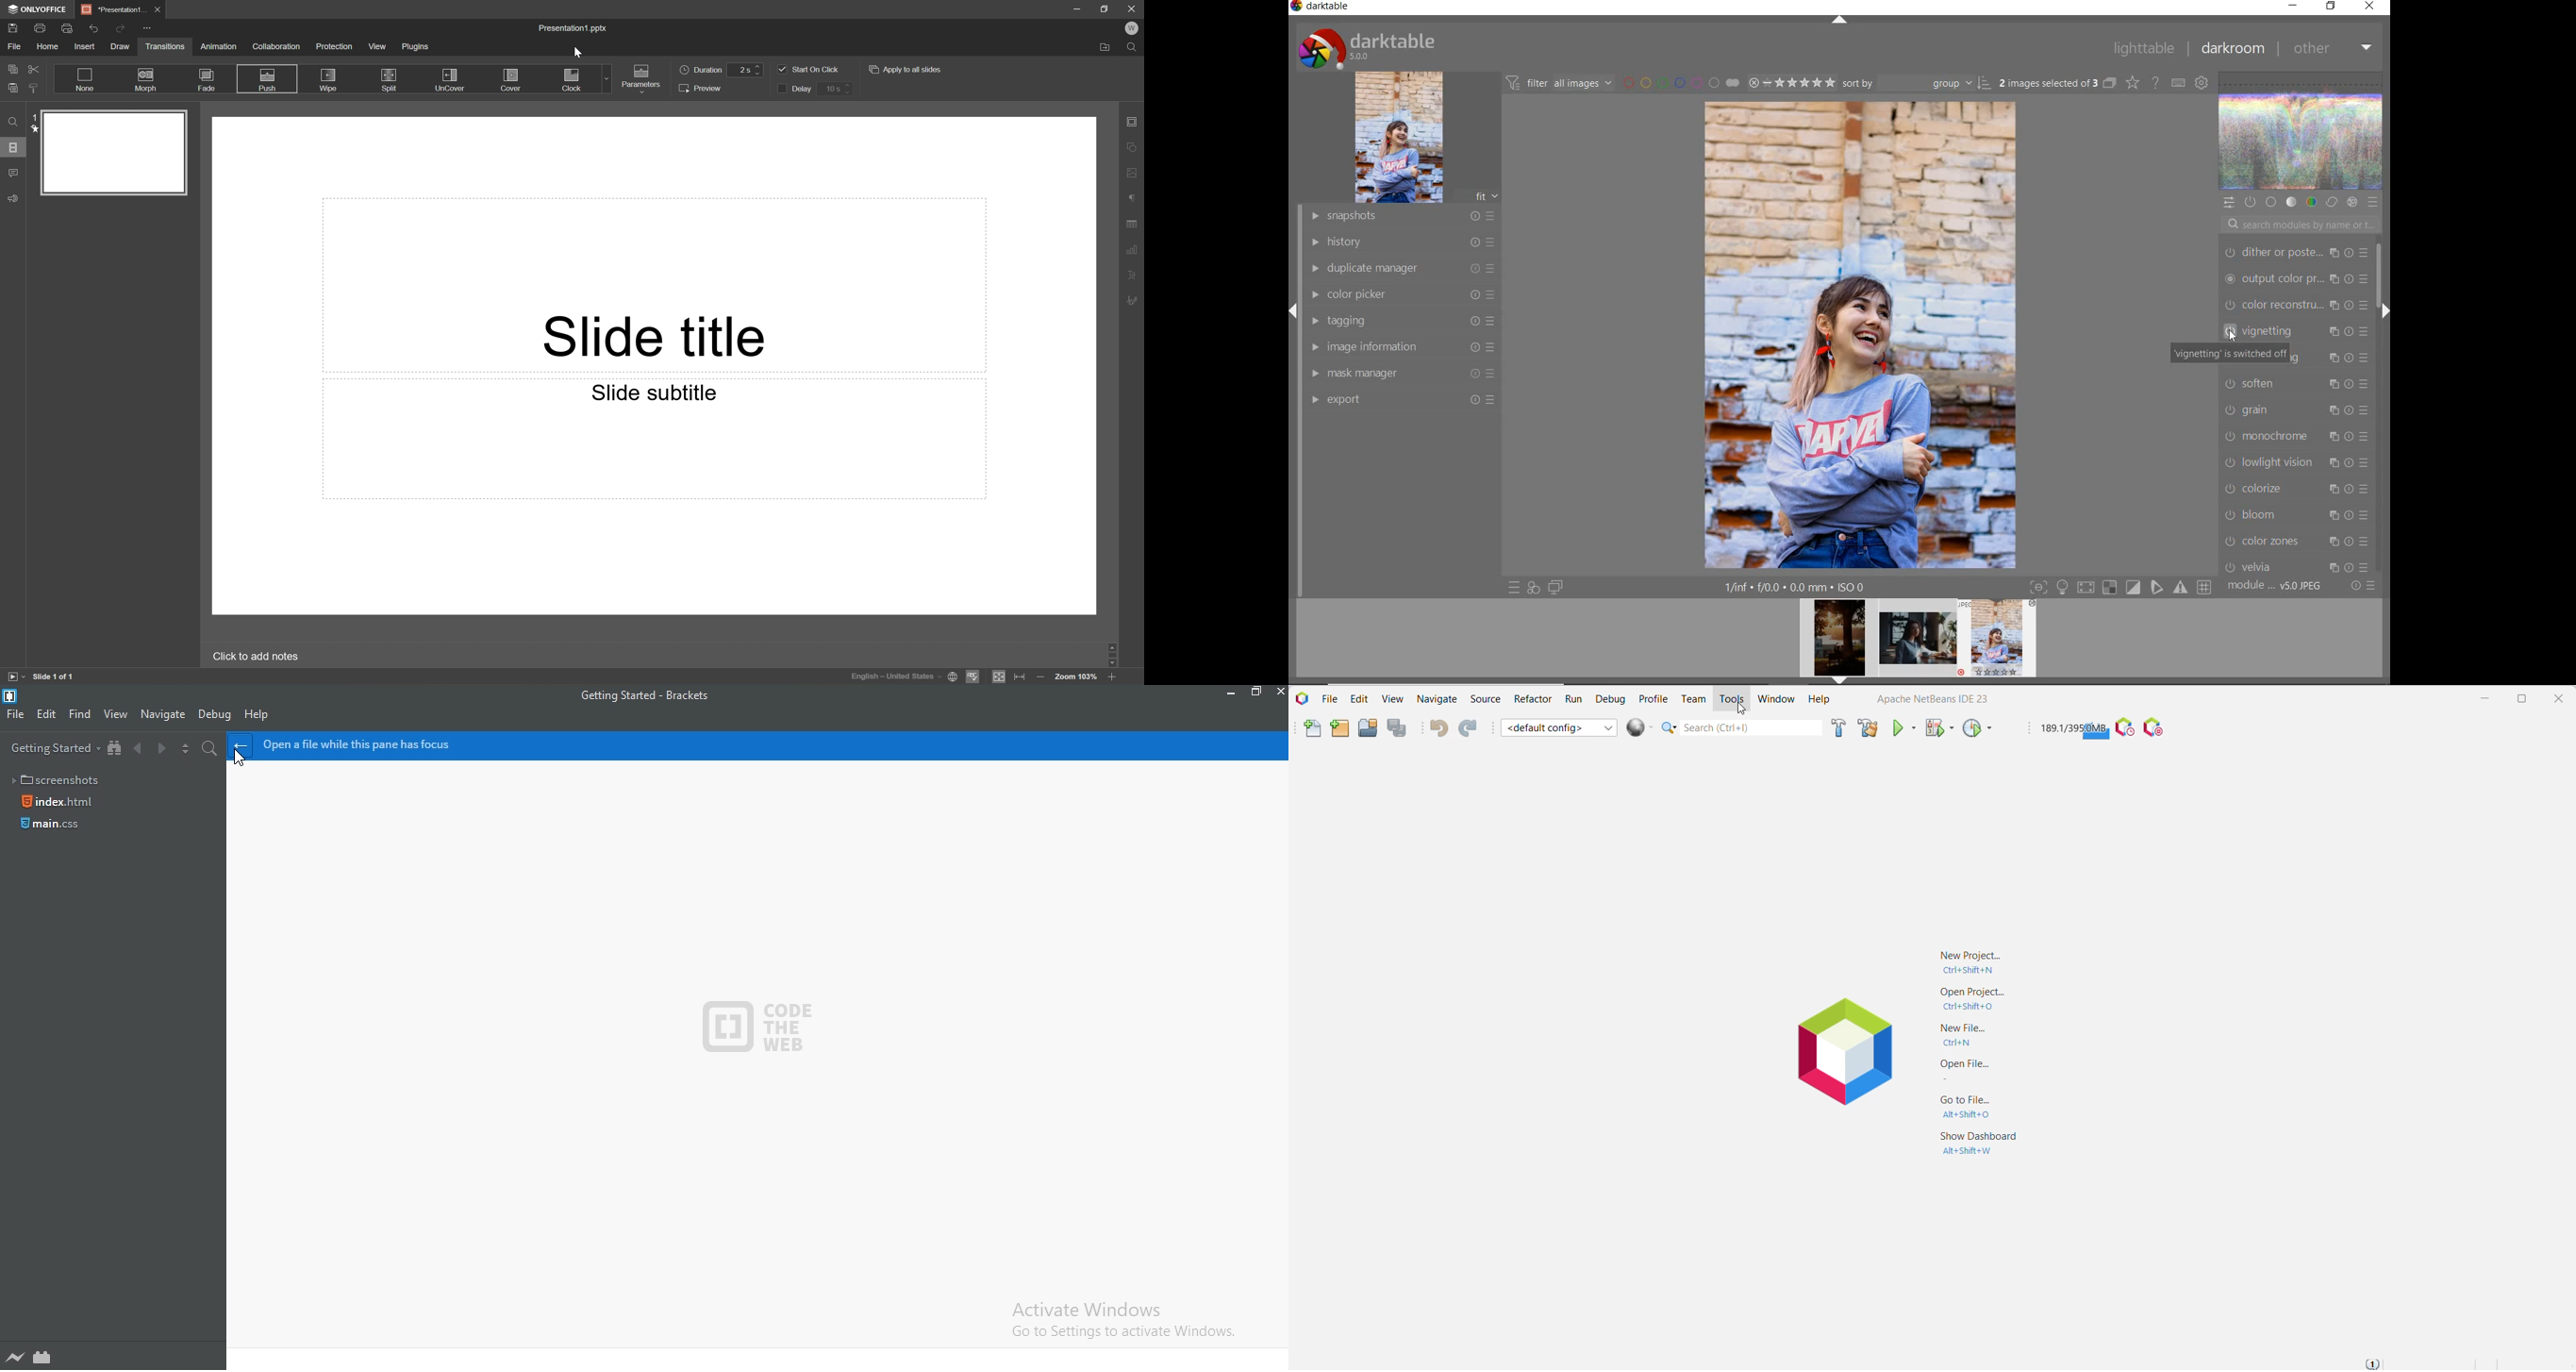 The height and width of the screenshot is (1372, 2576). Describe the element at coordinates (377, 47) in the screenshot. I see `View` at that location.